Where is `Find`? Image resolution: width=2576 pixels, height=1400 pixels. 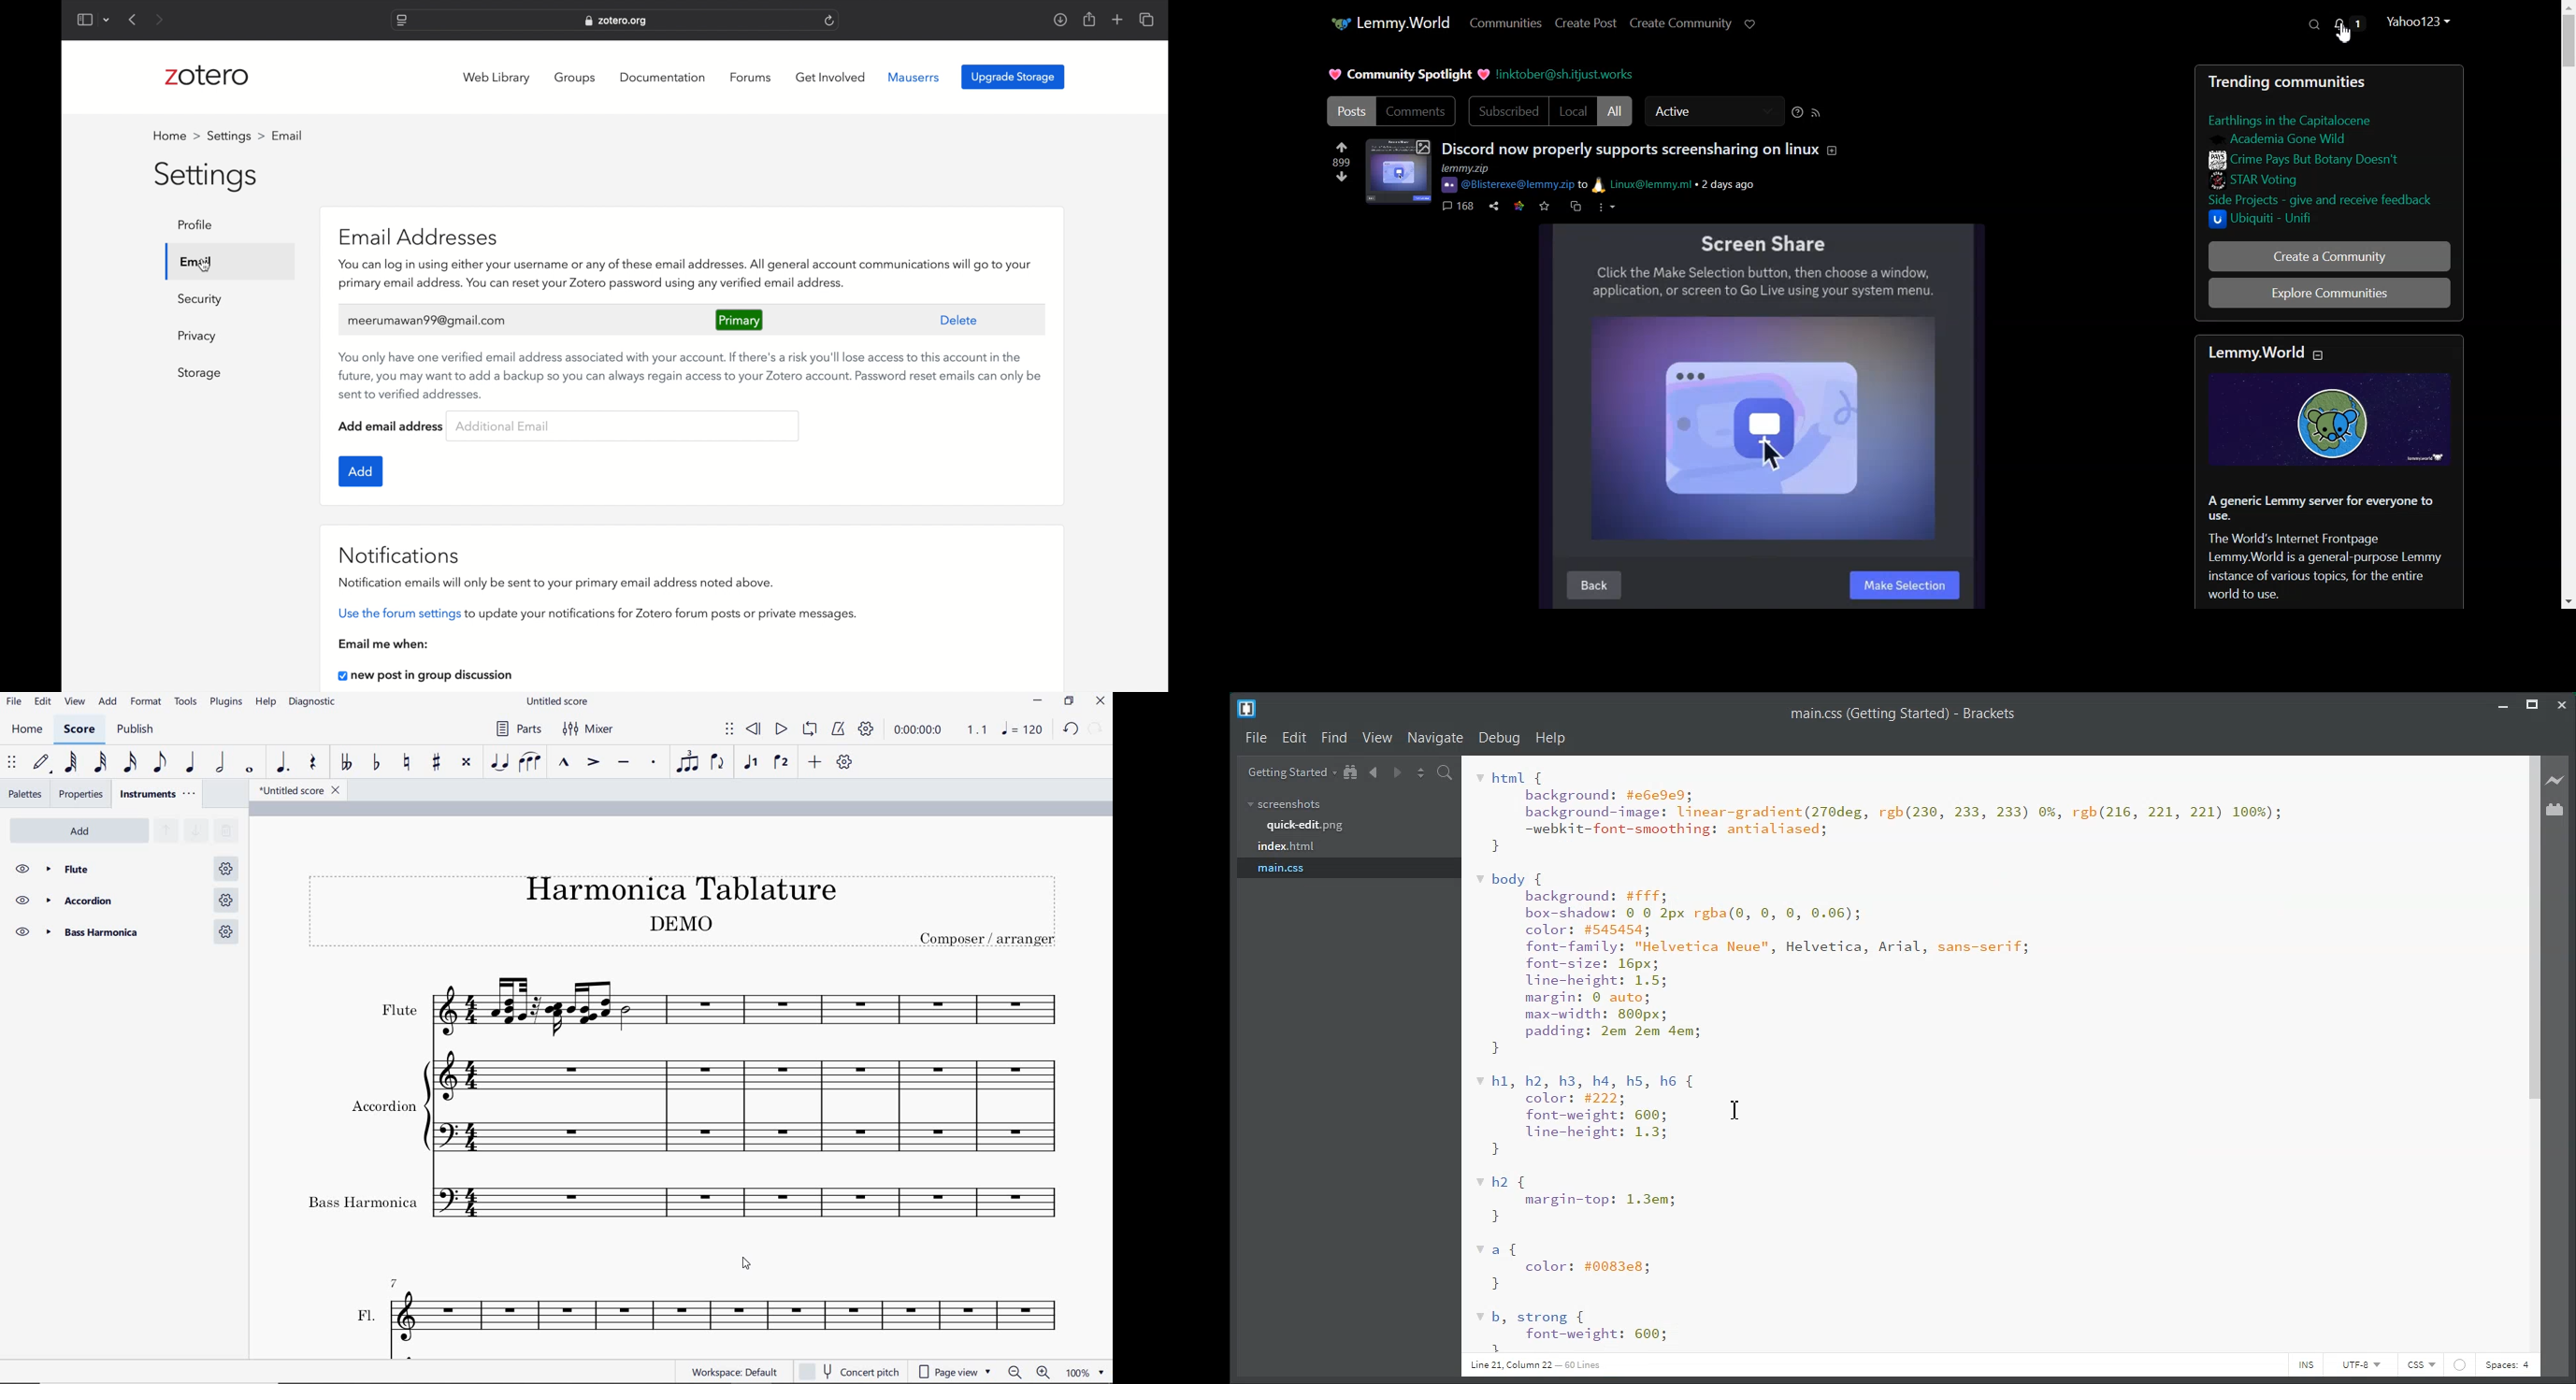
Find is located at coordinates (1335, 738).